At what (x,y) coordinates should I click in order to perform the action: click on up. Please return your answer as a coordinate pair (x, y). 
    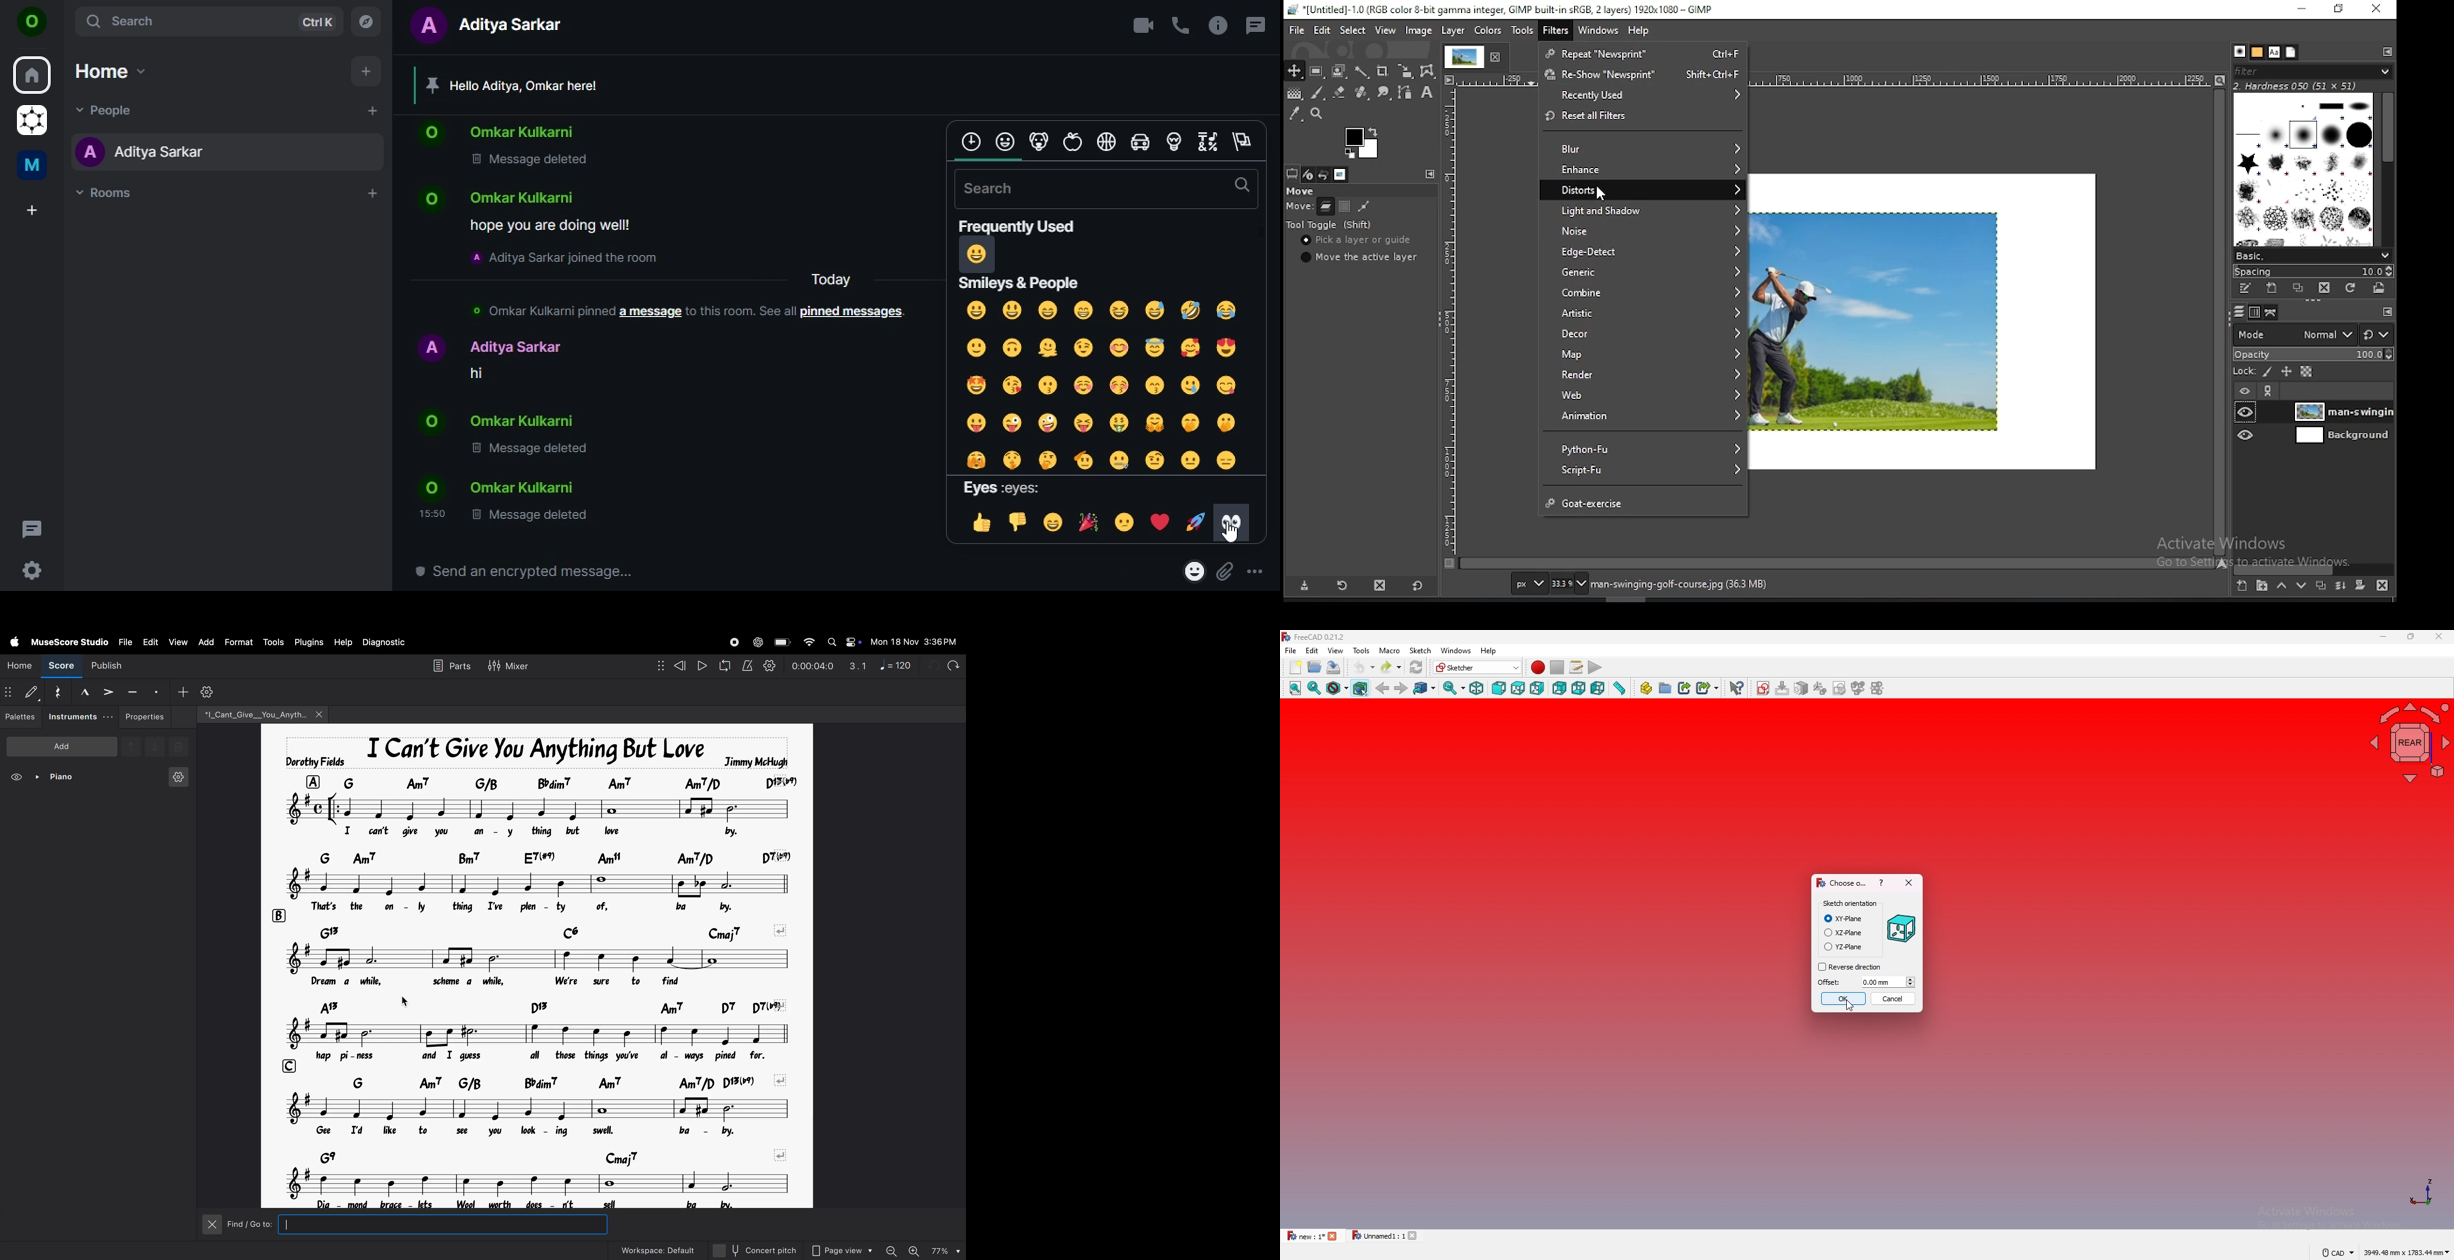
    Looking at the image, I should click on (1914, 978).